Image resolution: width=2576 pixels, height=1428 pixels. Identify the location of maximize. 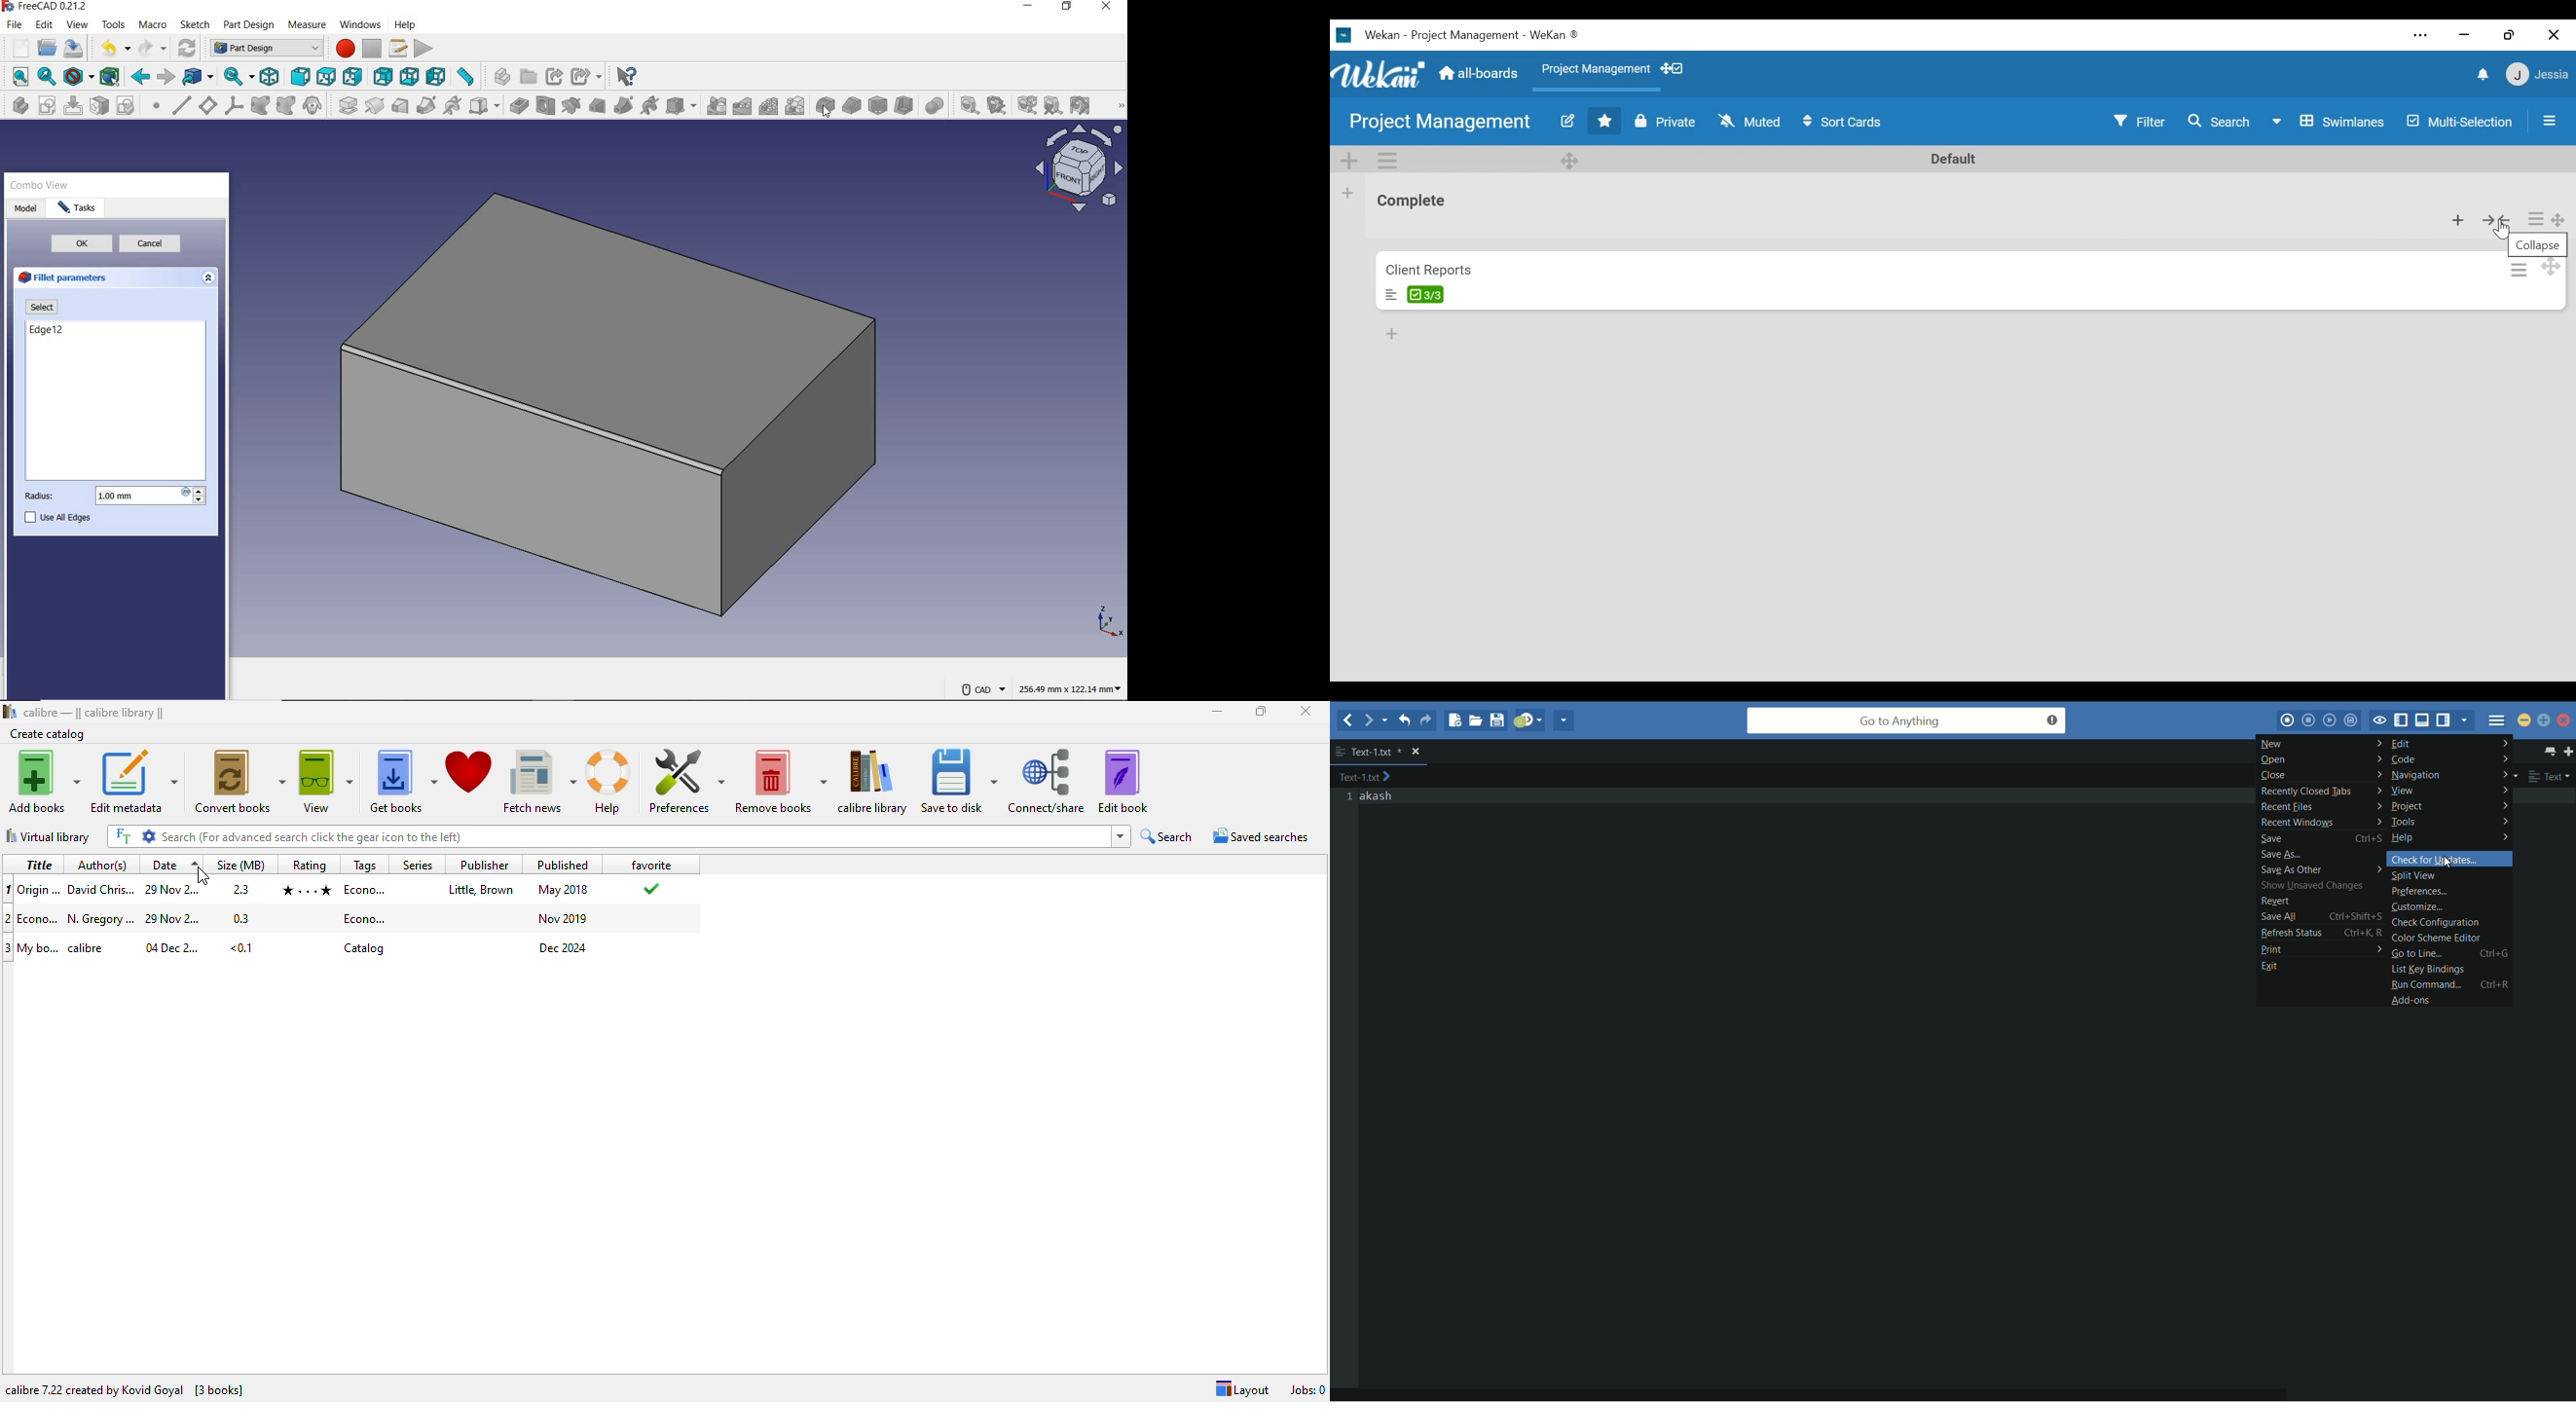
(1260, 711).